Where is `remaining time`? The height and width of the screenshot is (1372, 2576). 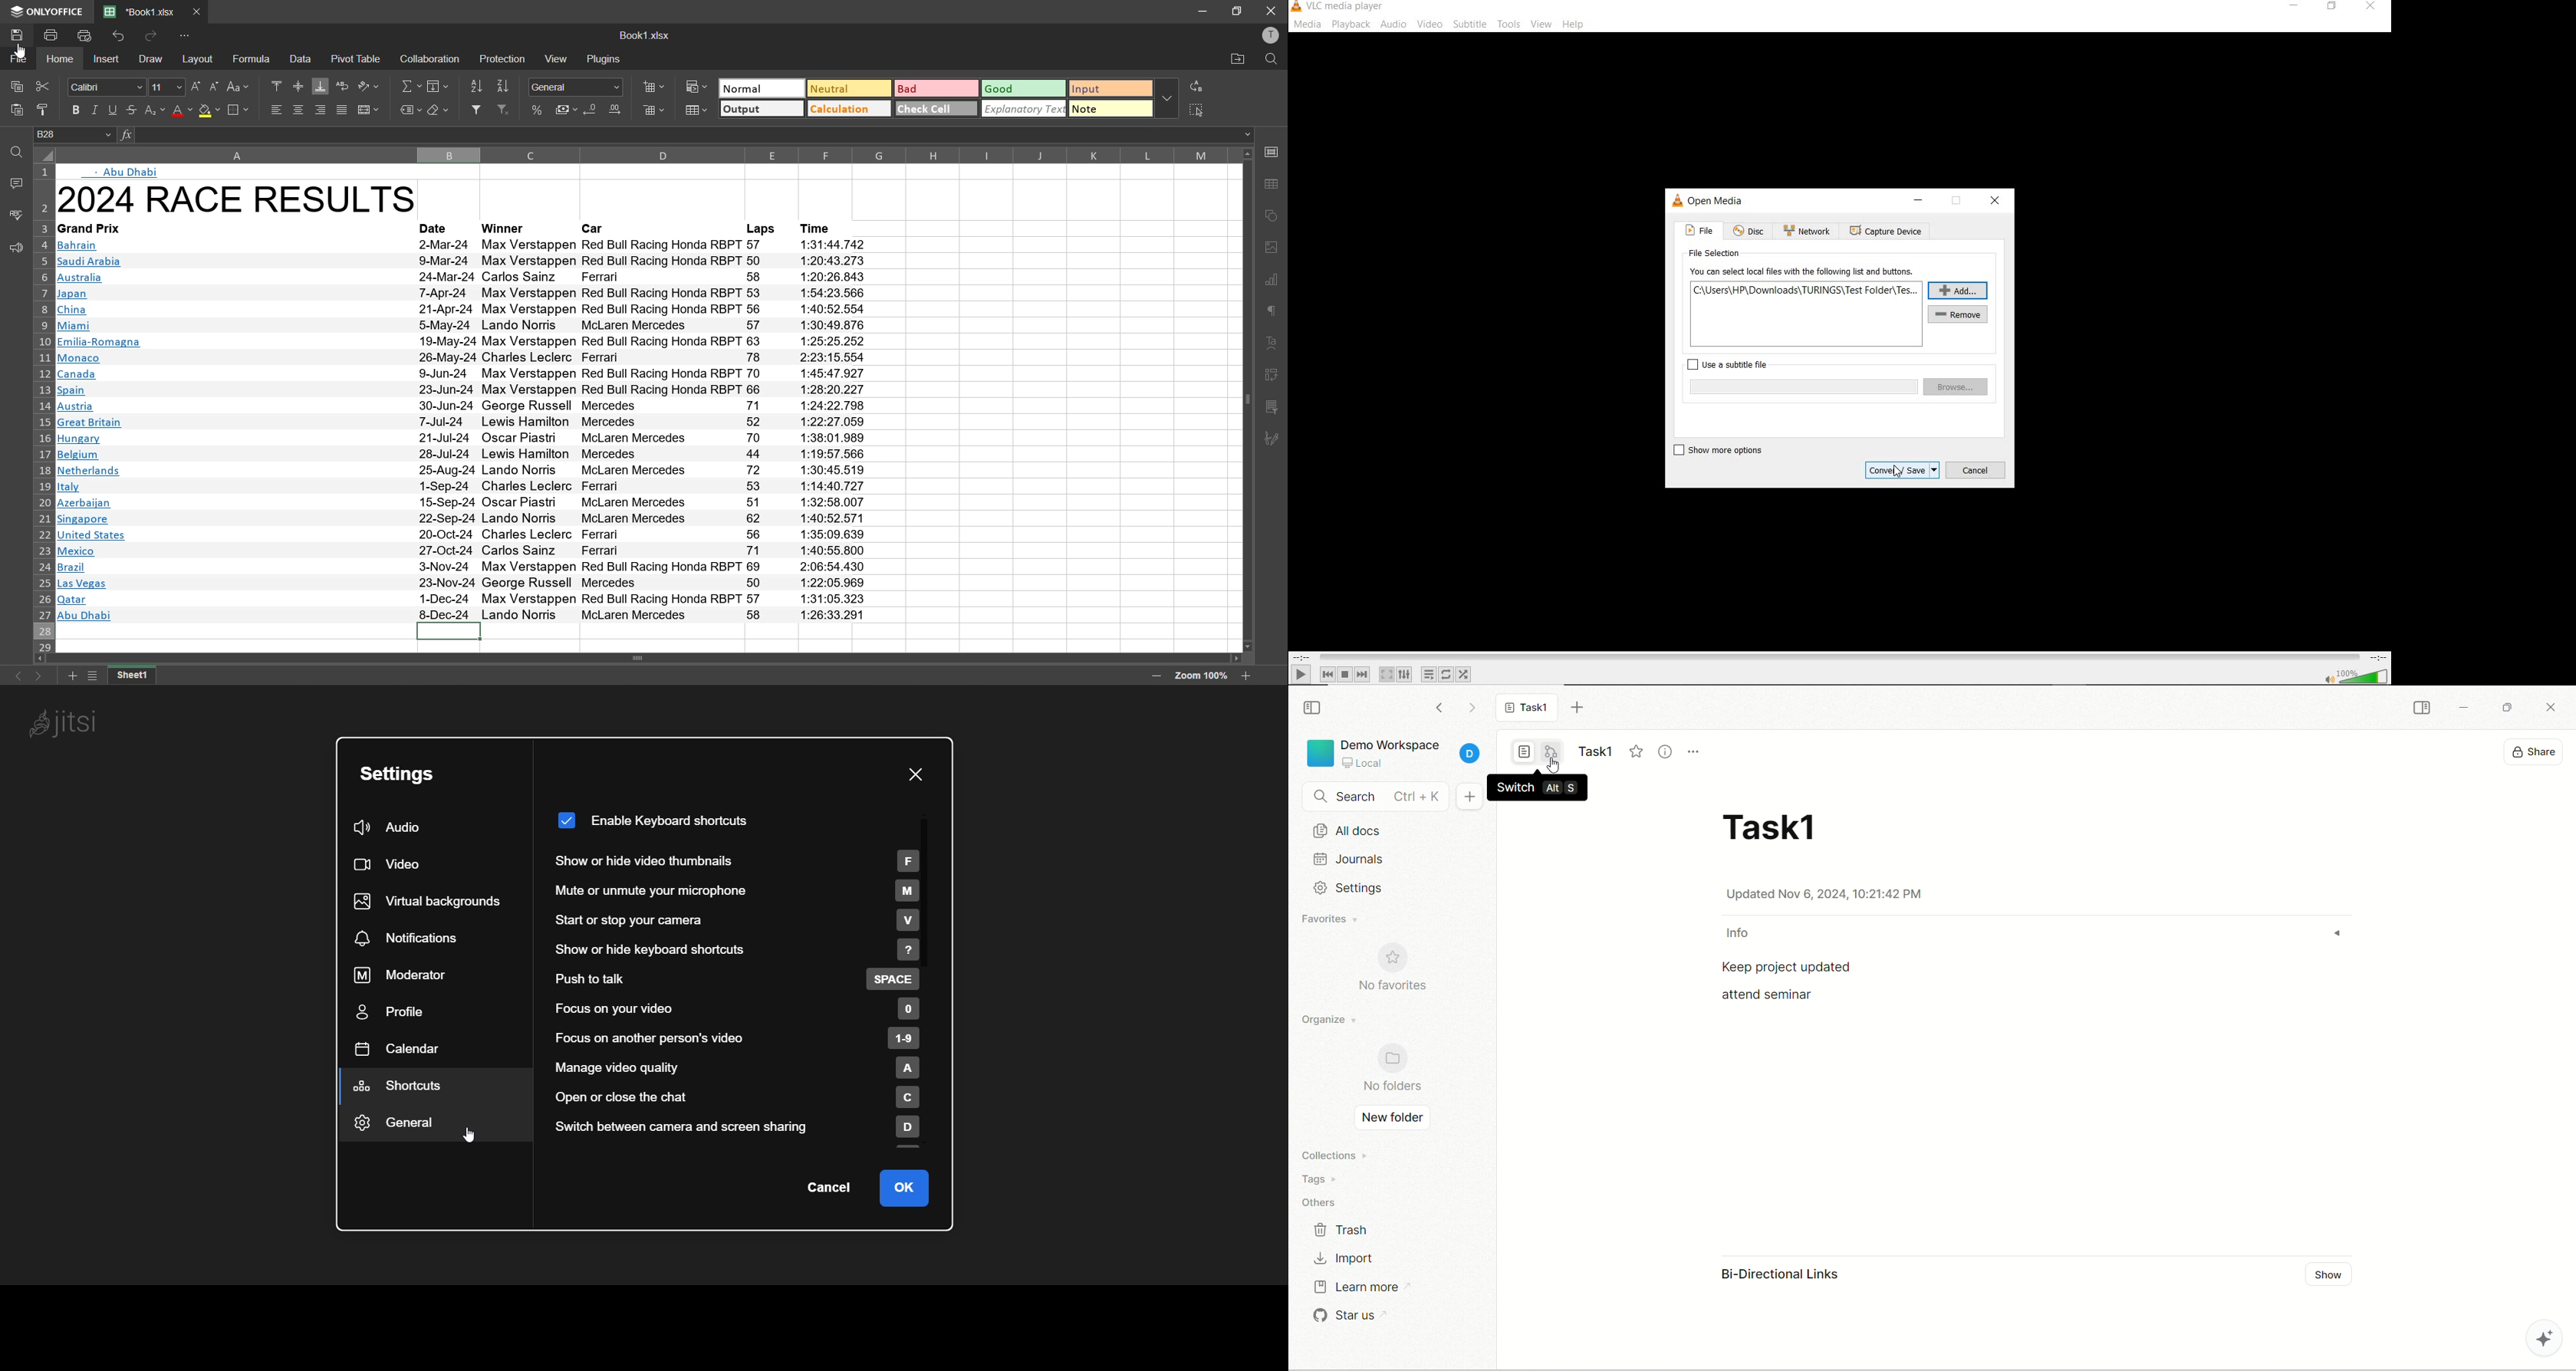 remaining time is located at coordinates (2377, 657).